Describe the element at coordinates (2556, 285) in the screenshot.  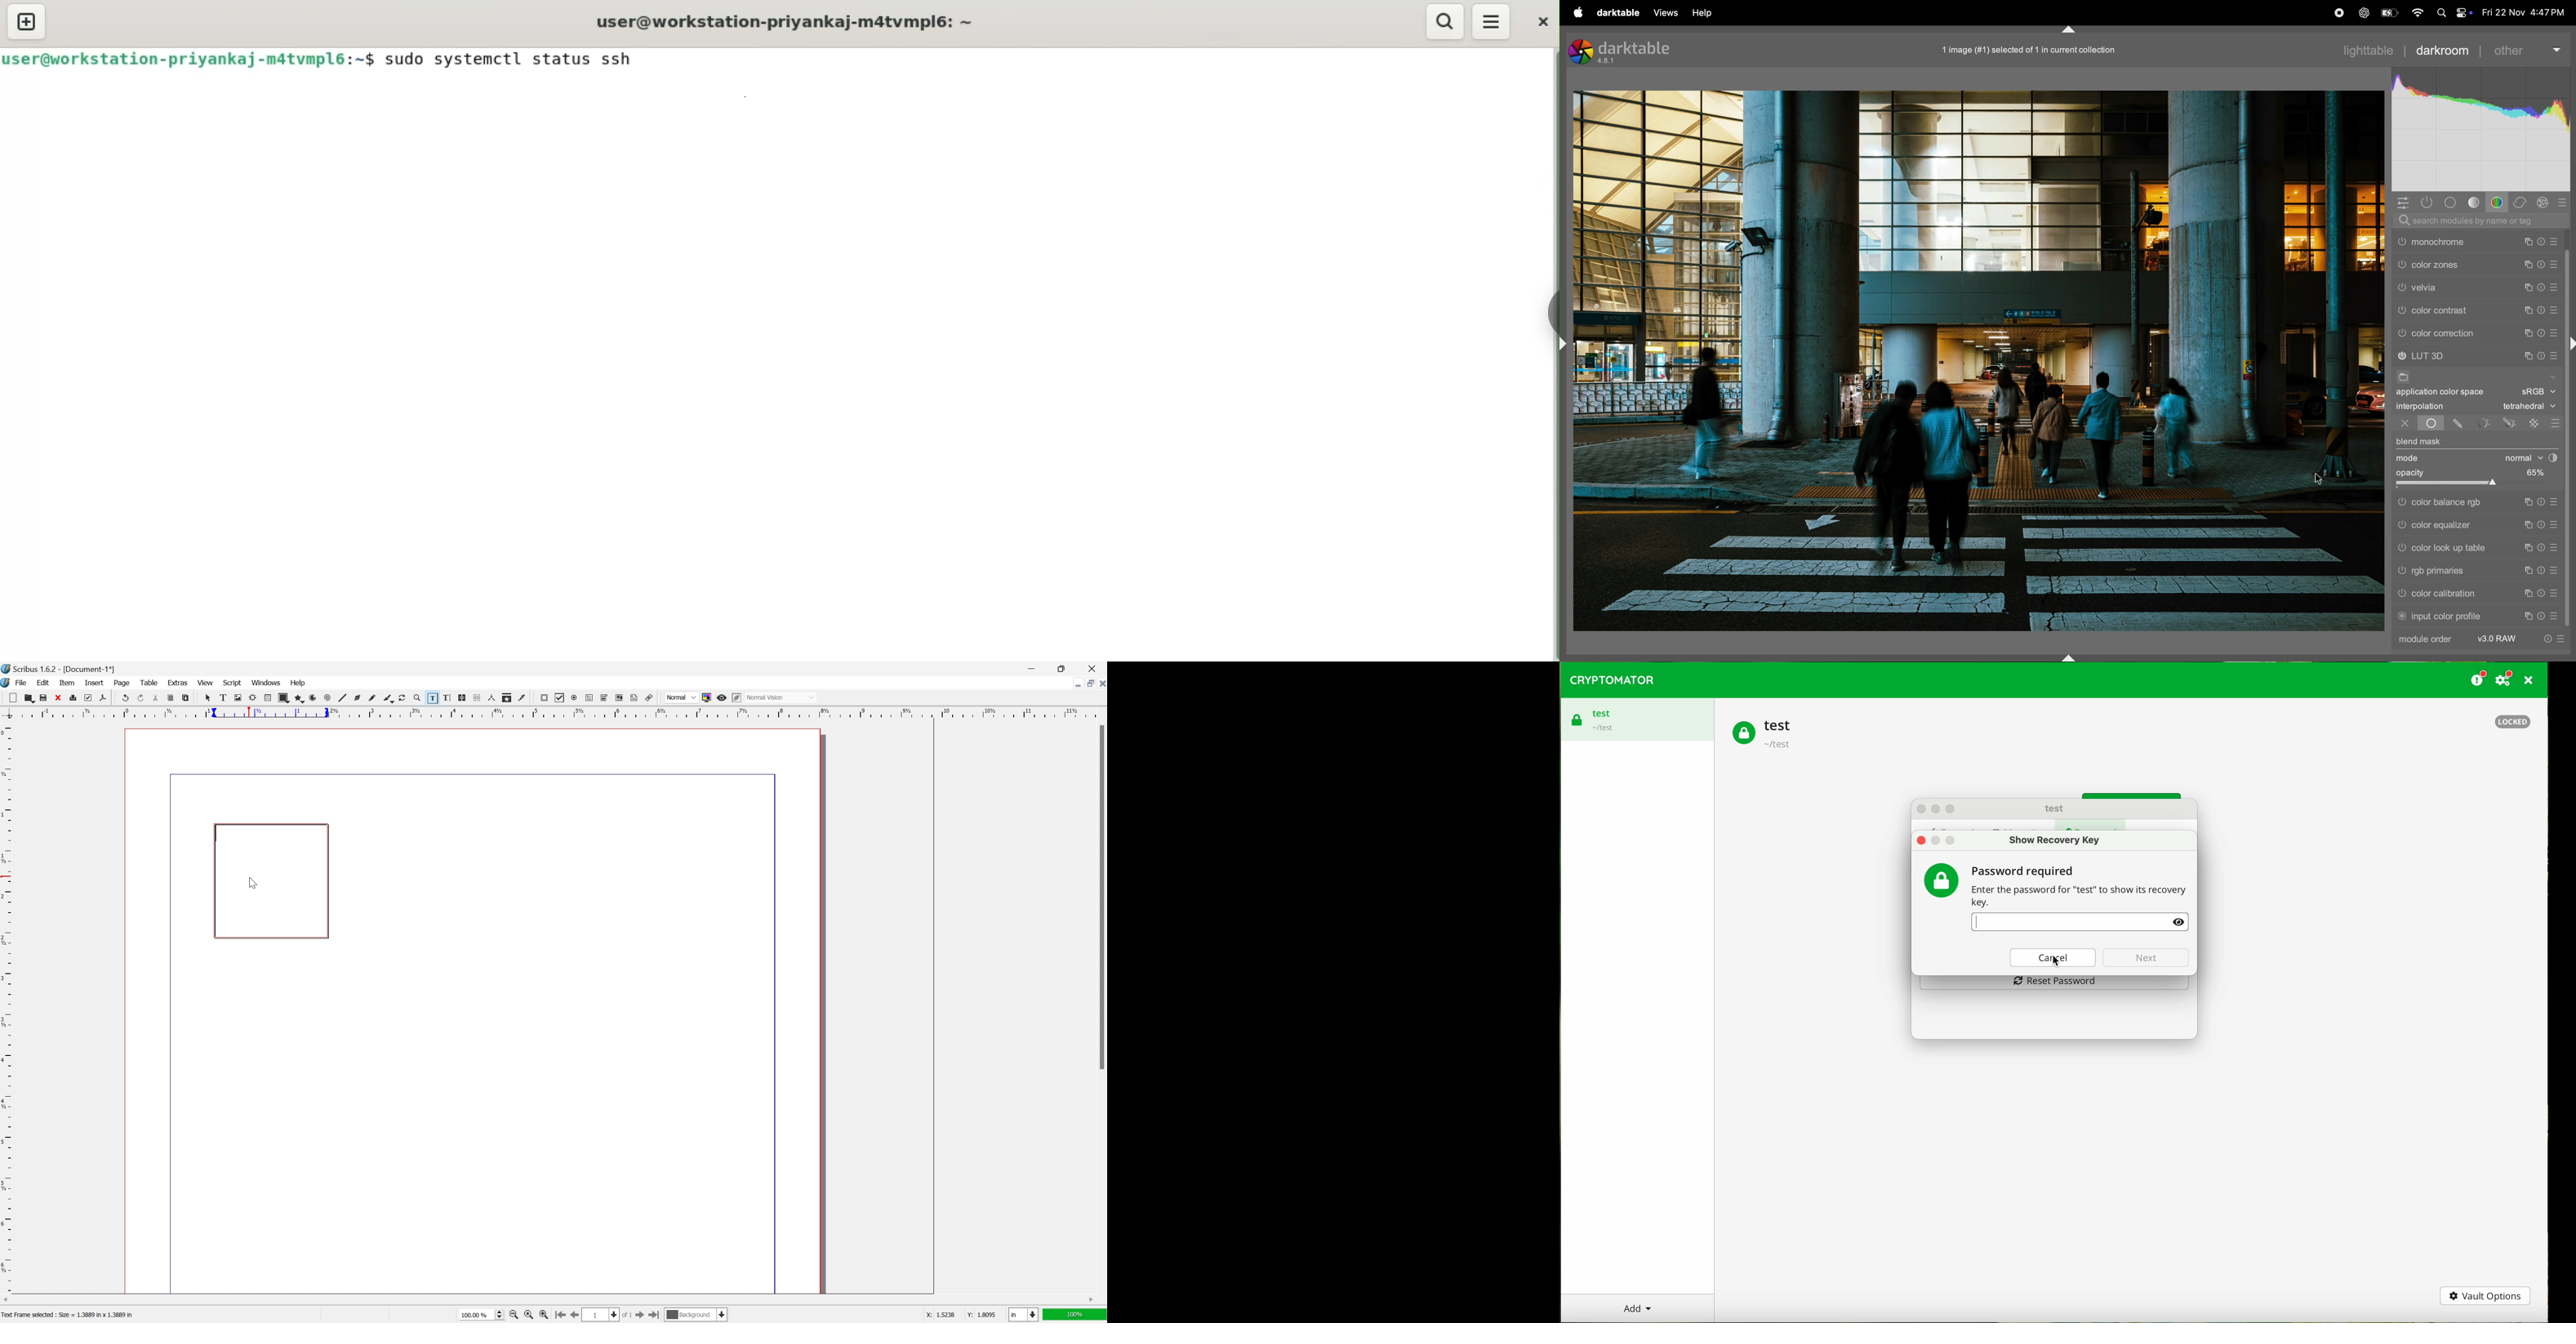
I see `presets` at that location.